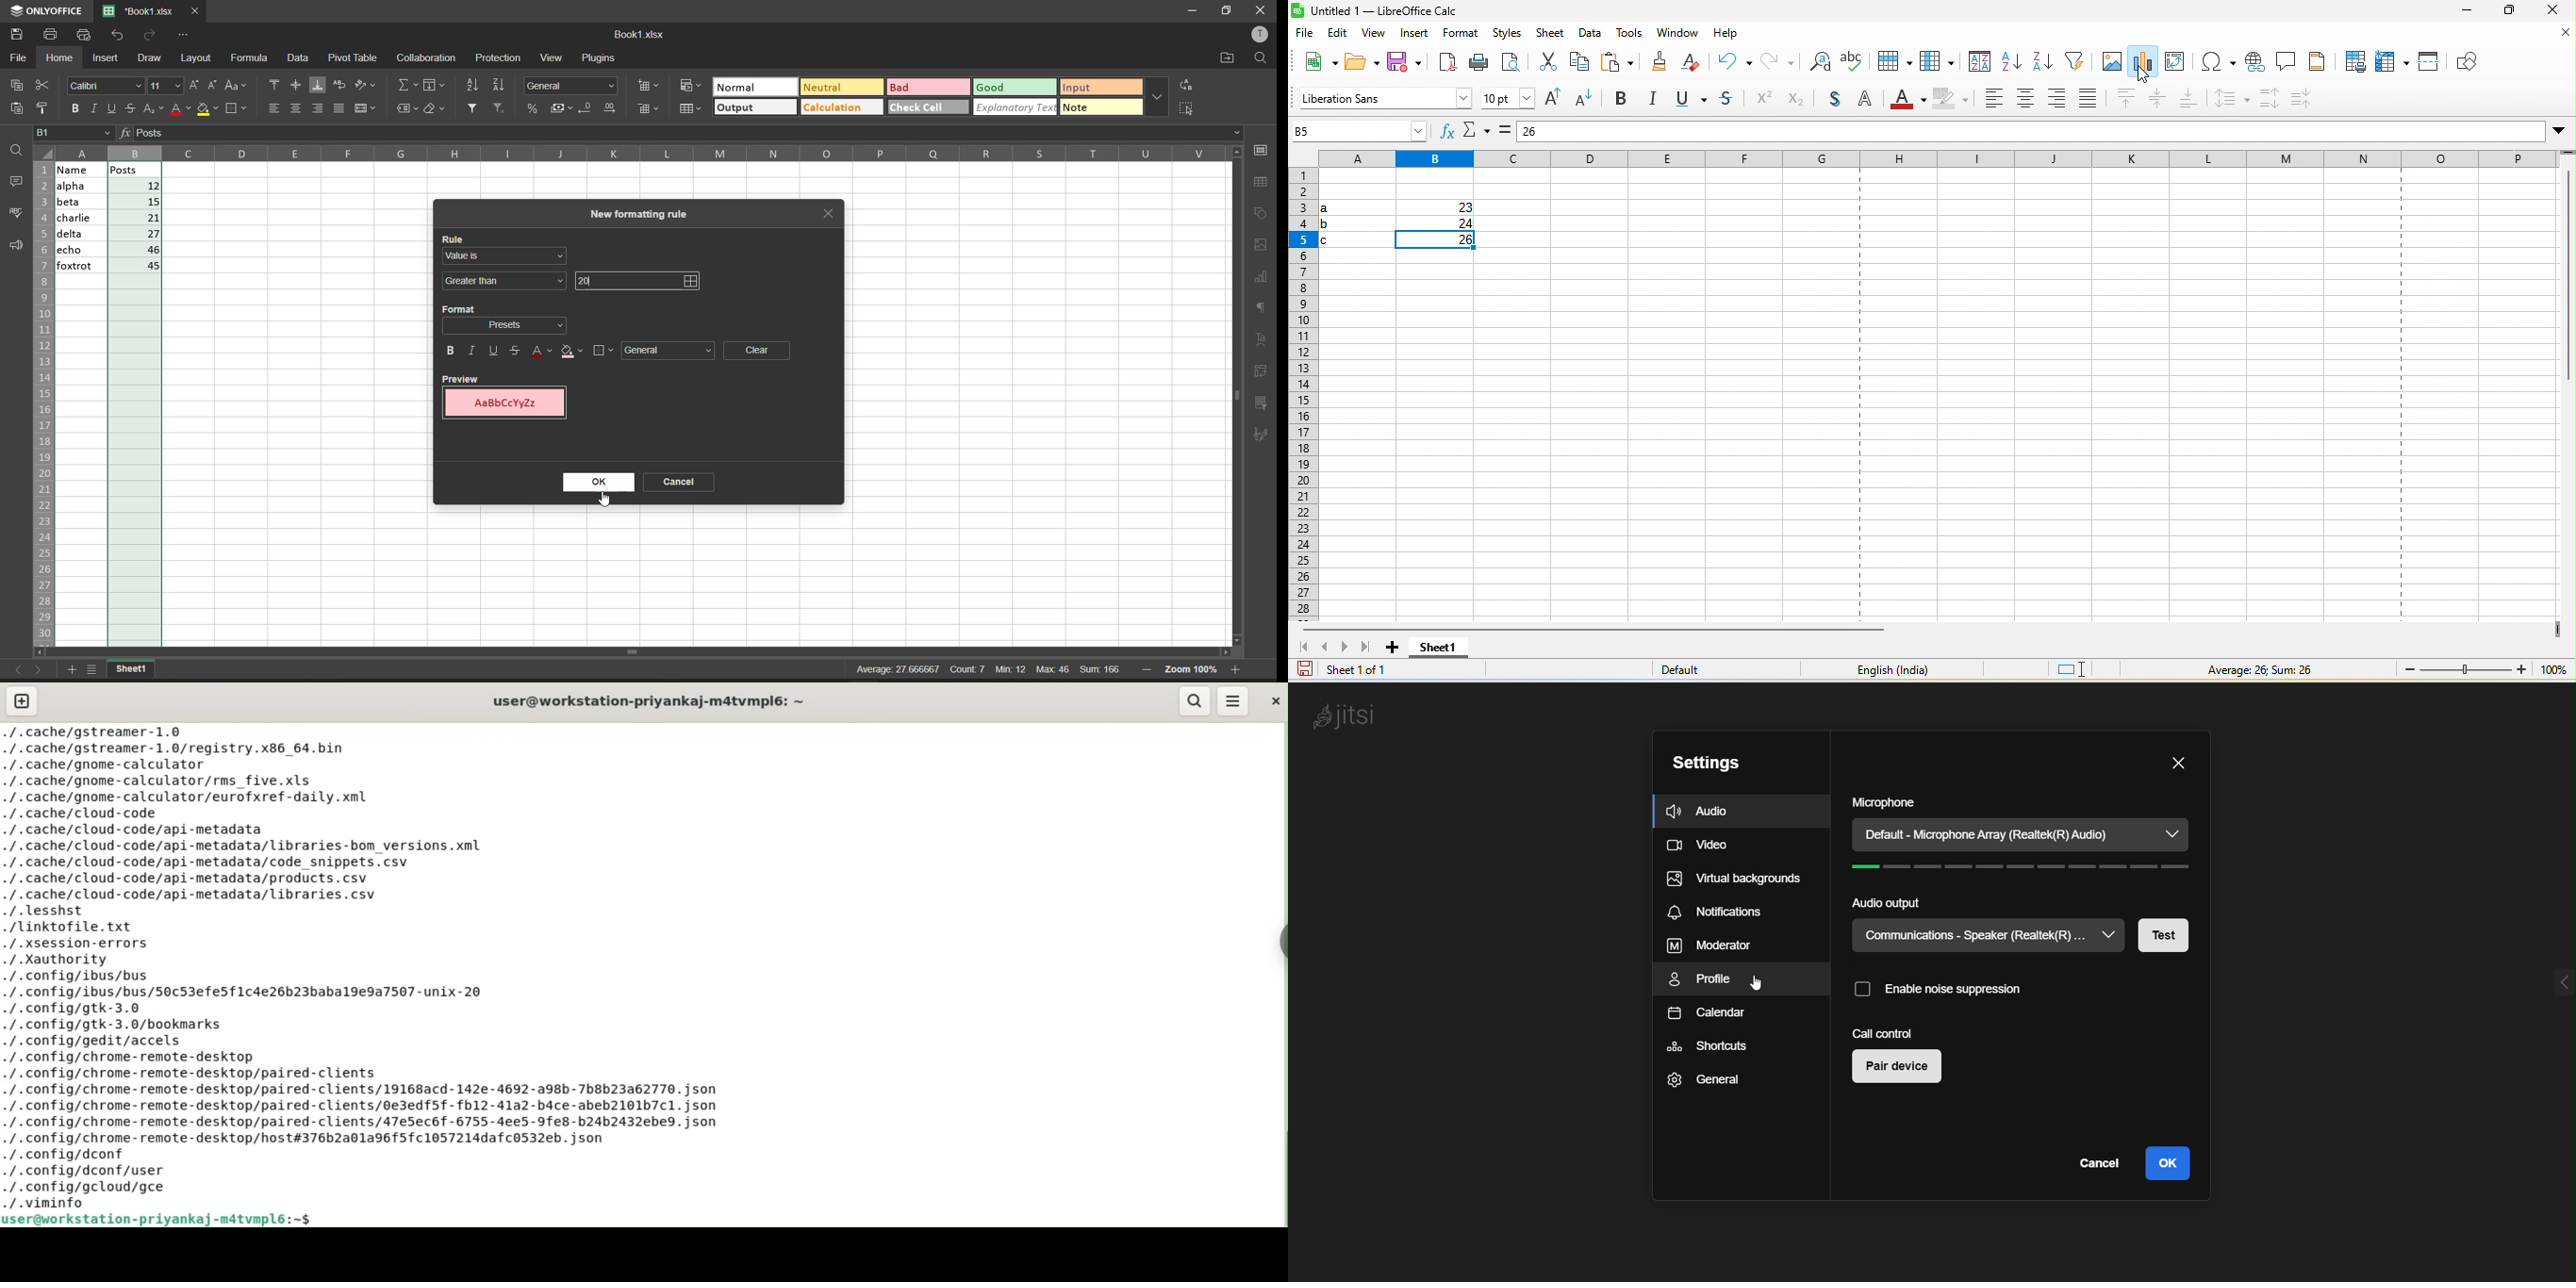 This screenshot has height=1288, width=2576. What do you see at coordinates (136, 11) in the screenshot?
I see `'Book1.xlsx` at bounding box center [136, 11].